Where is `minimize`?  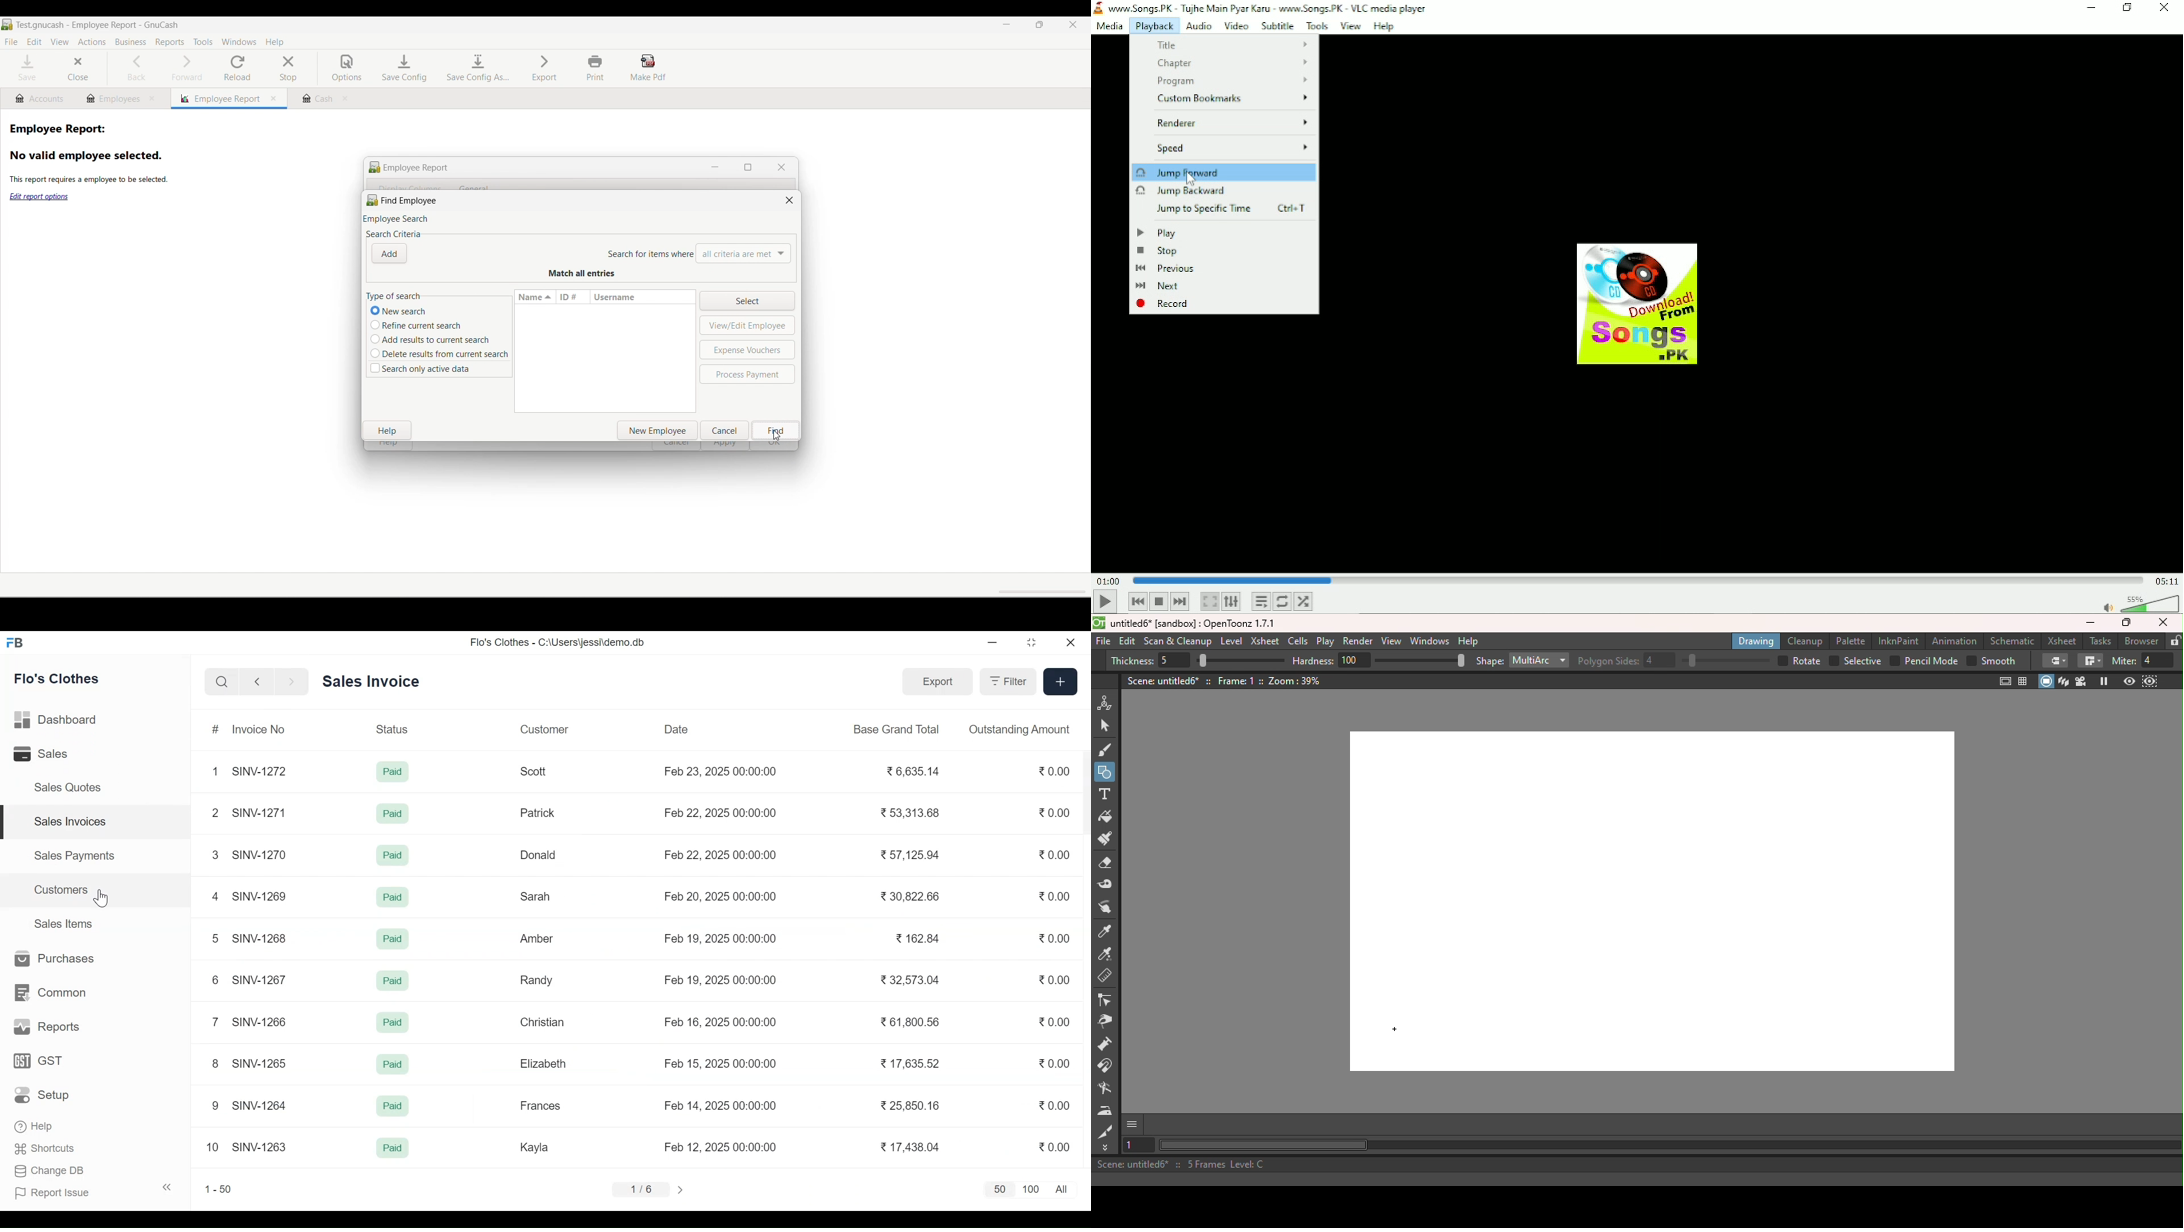
minimize is located at coordinates (991, 642).